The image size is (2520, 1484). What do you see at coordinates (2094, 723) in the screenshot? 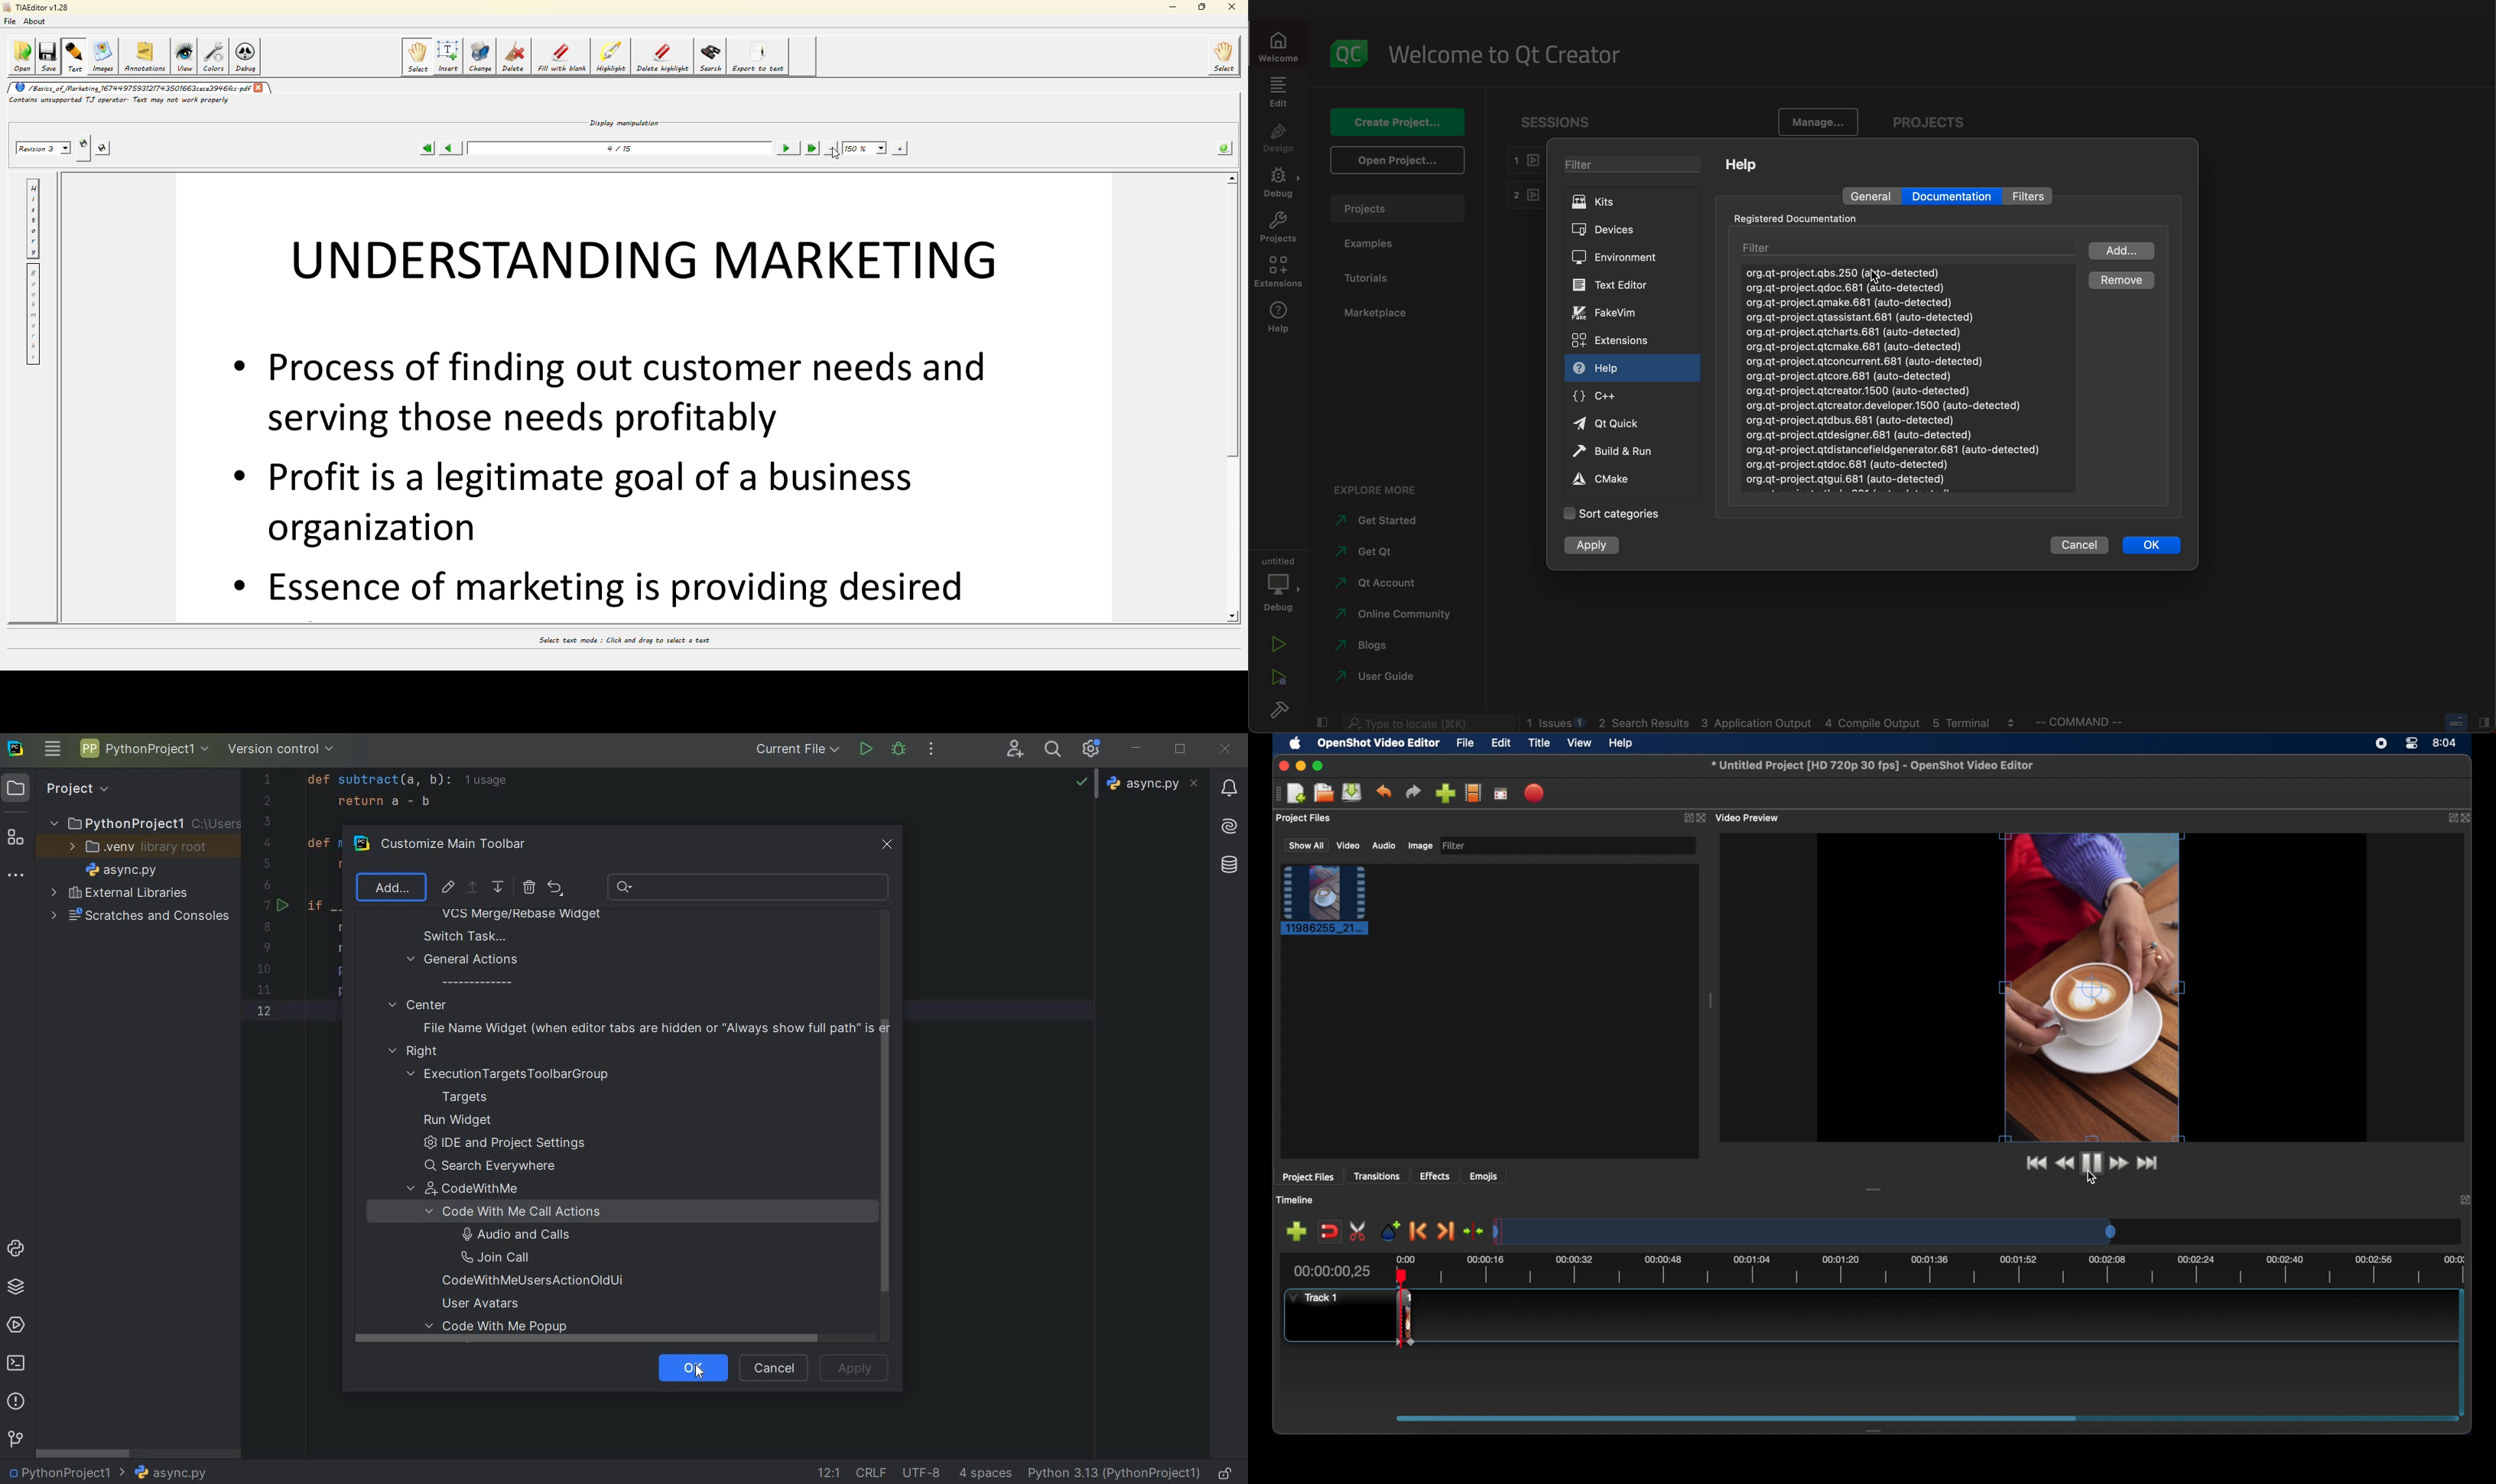
I see `command` at bounding box center [2094, 723].